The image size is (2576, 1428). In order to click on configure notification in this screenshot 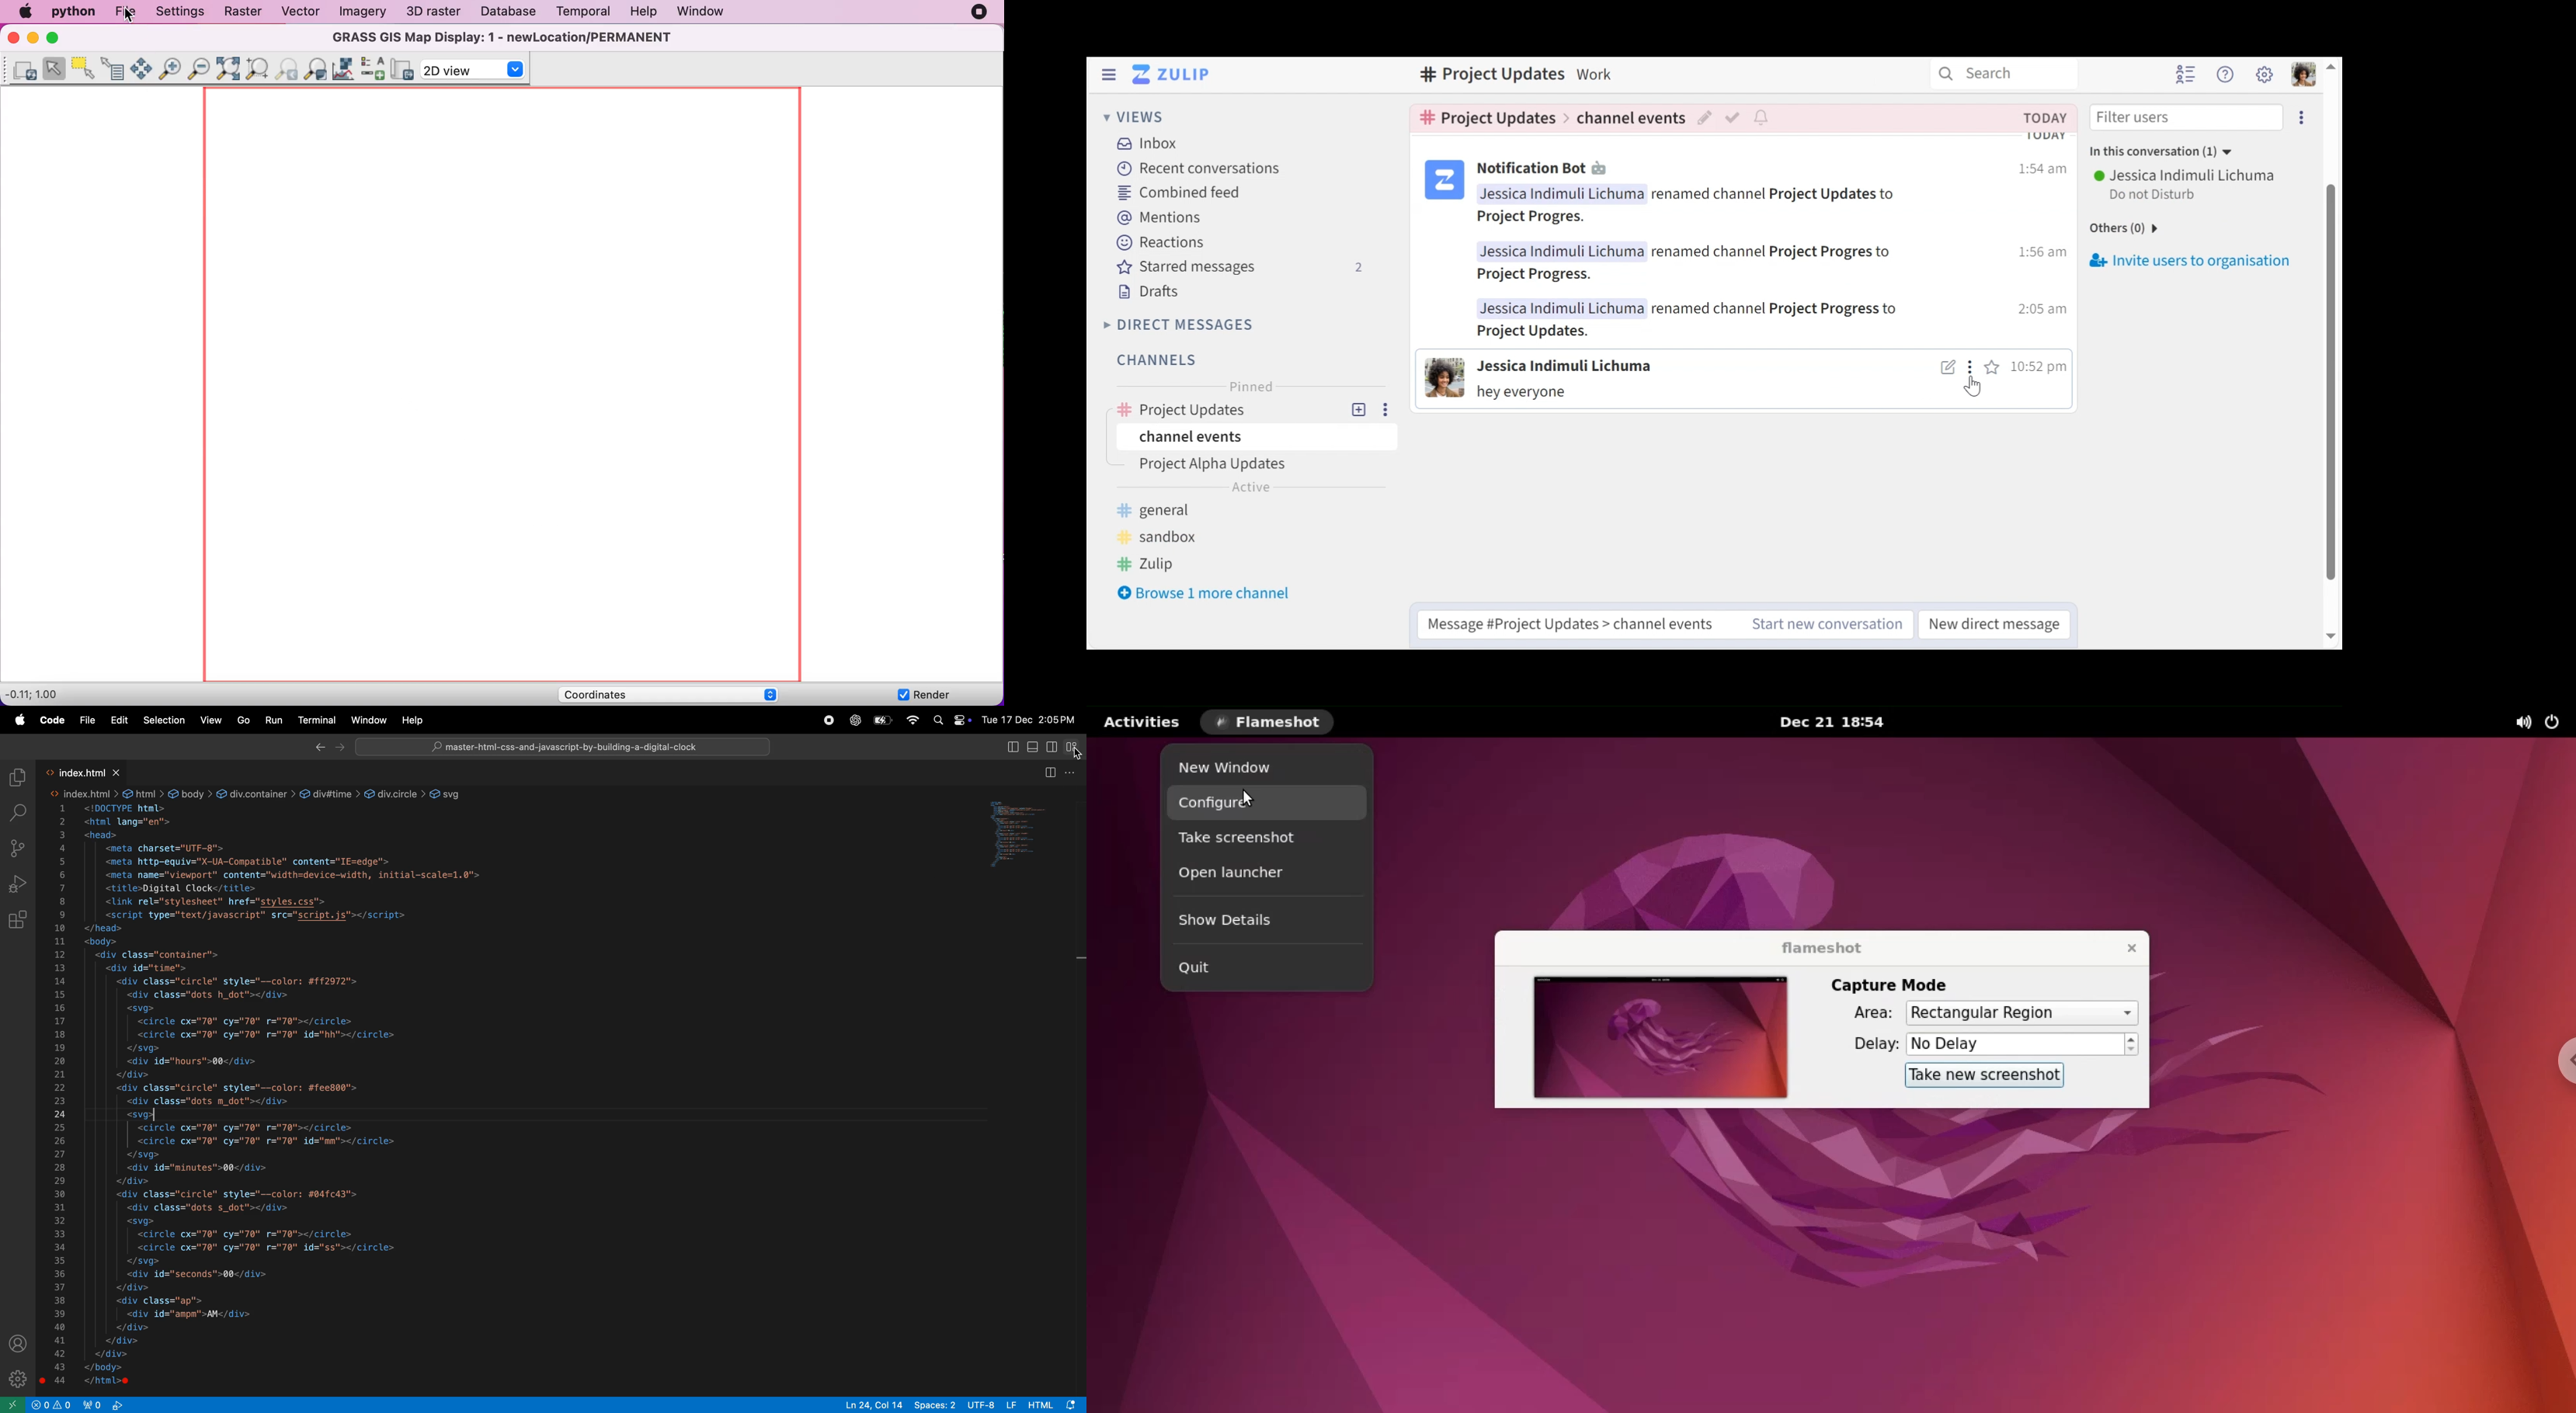, I will do `click(1760, 118)`.